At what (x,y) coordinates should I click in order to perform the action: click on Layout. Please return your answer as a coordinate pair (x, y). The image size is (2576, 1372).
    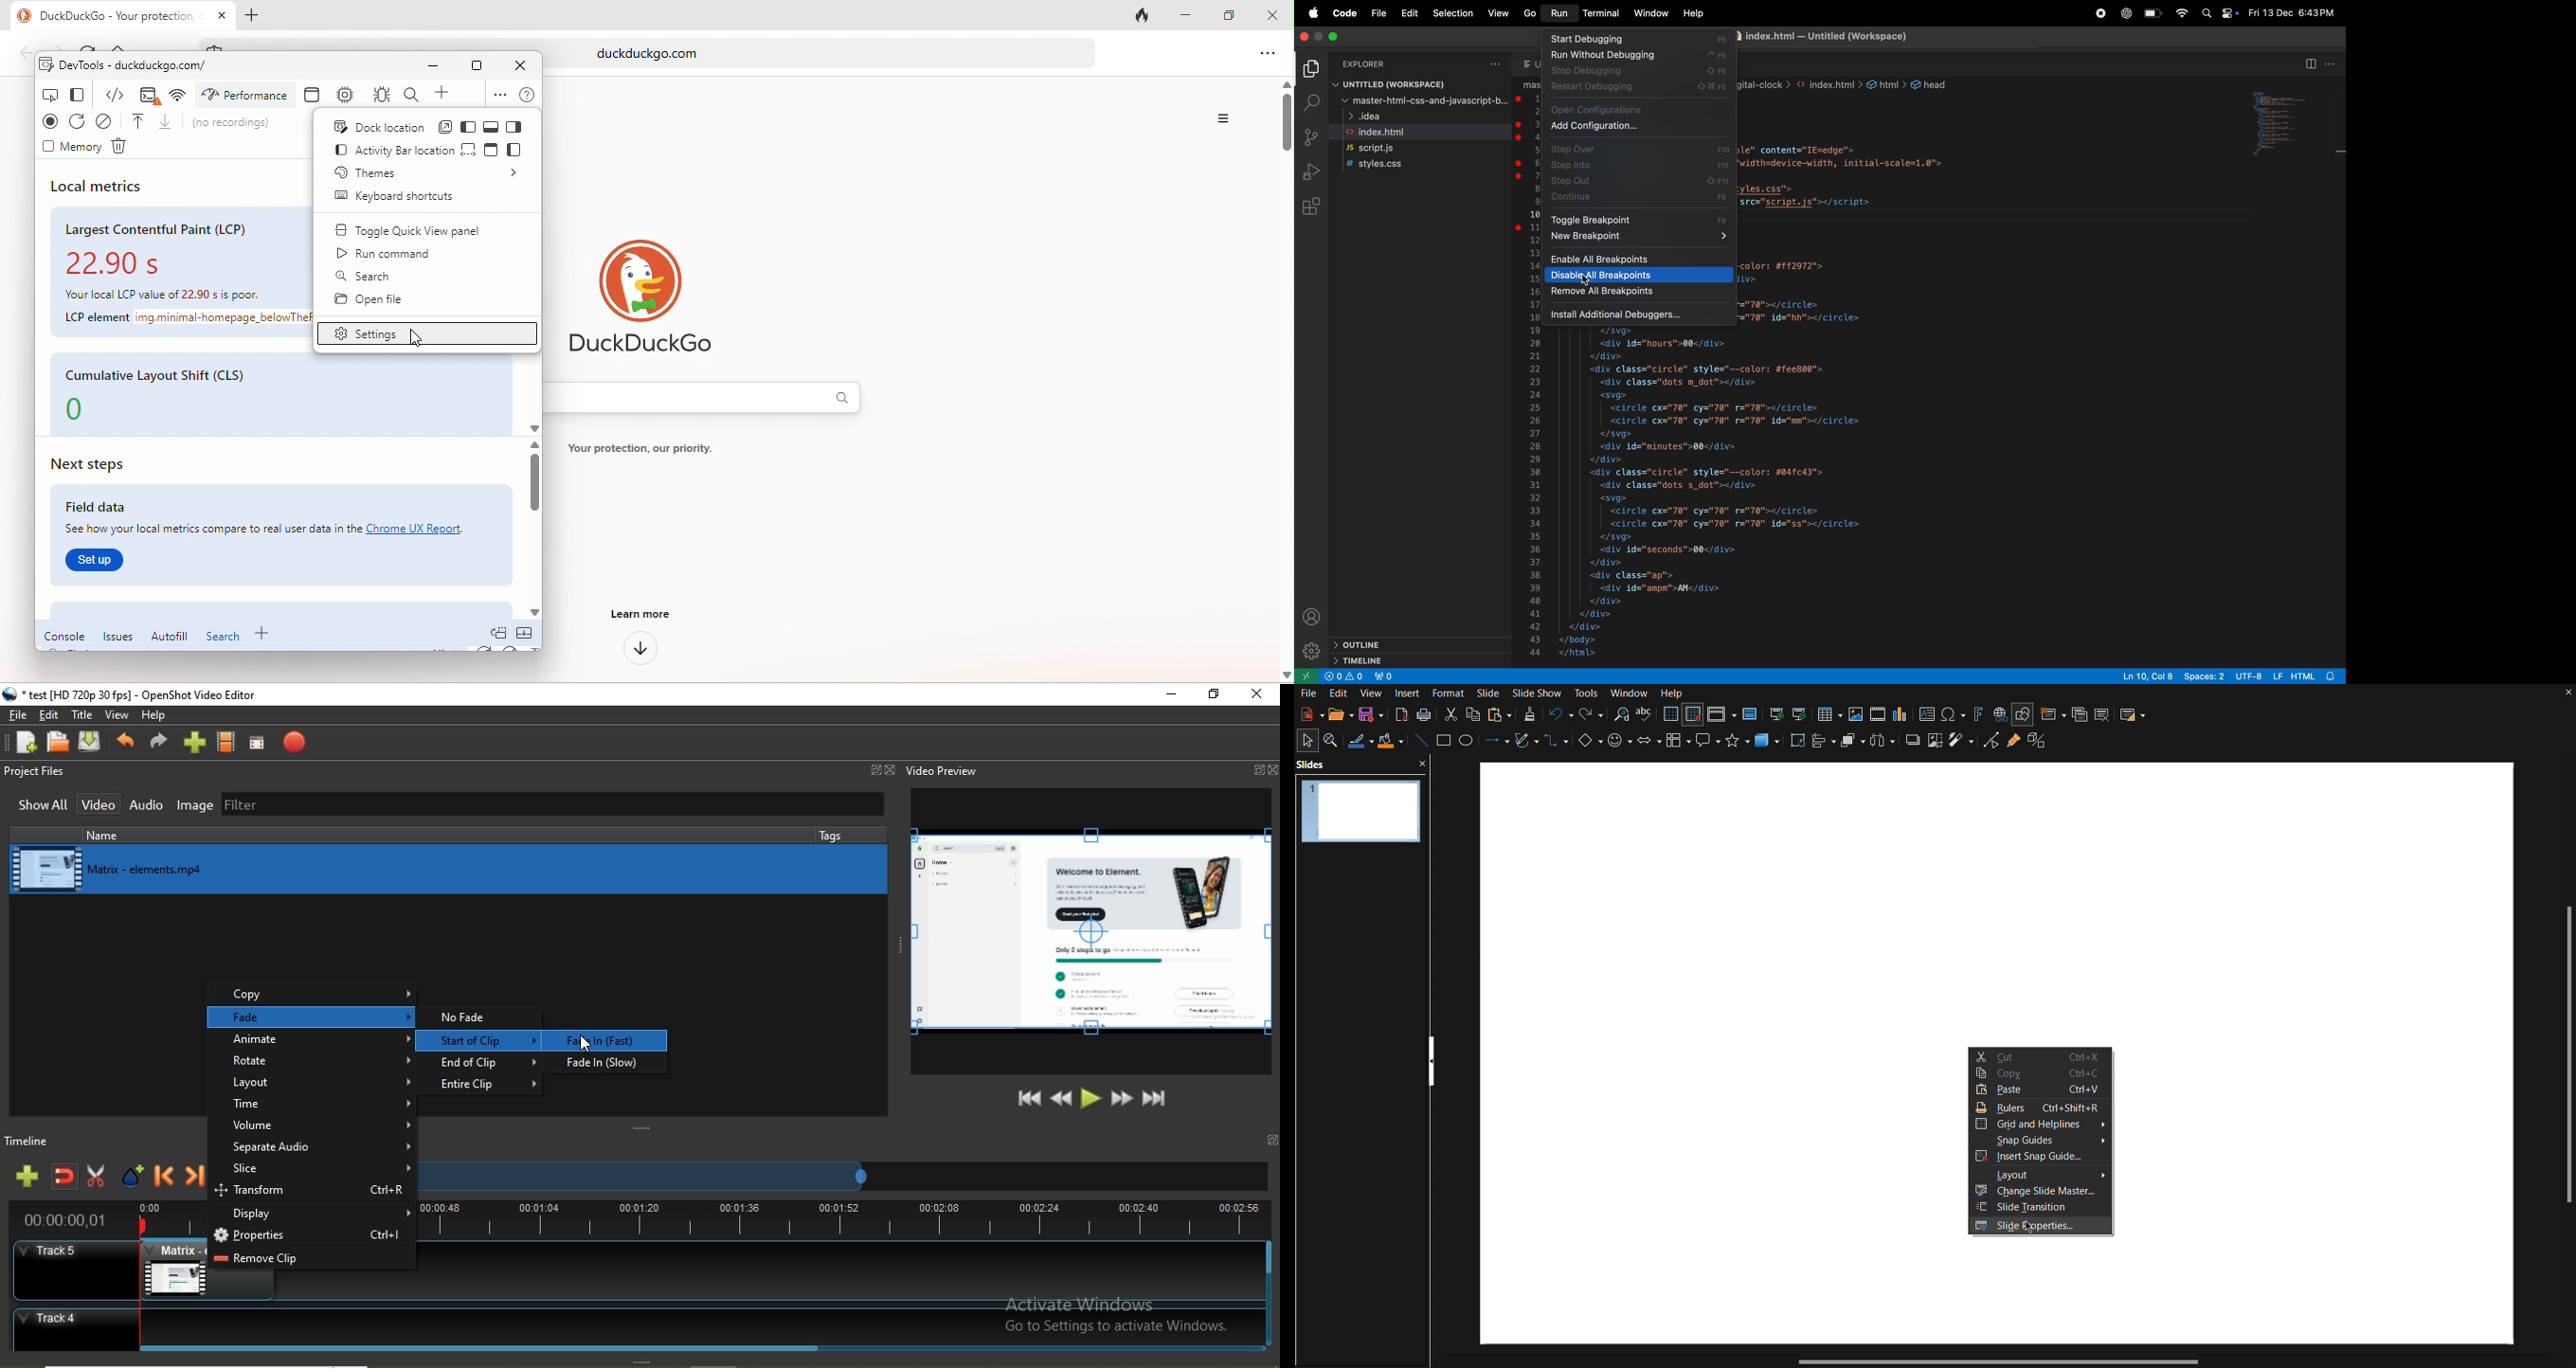
    Looking at the image, I should click on (2041, 1176).